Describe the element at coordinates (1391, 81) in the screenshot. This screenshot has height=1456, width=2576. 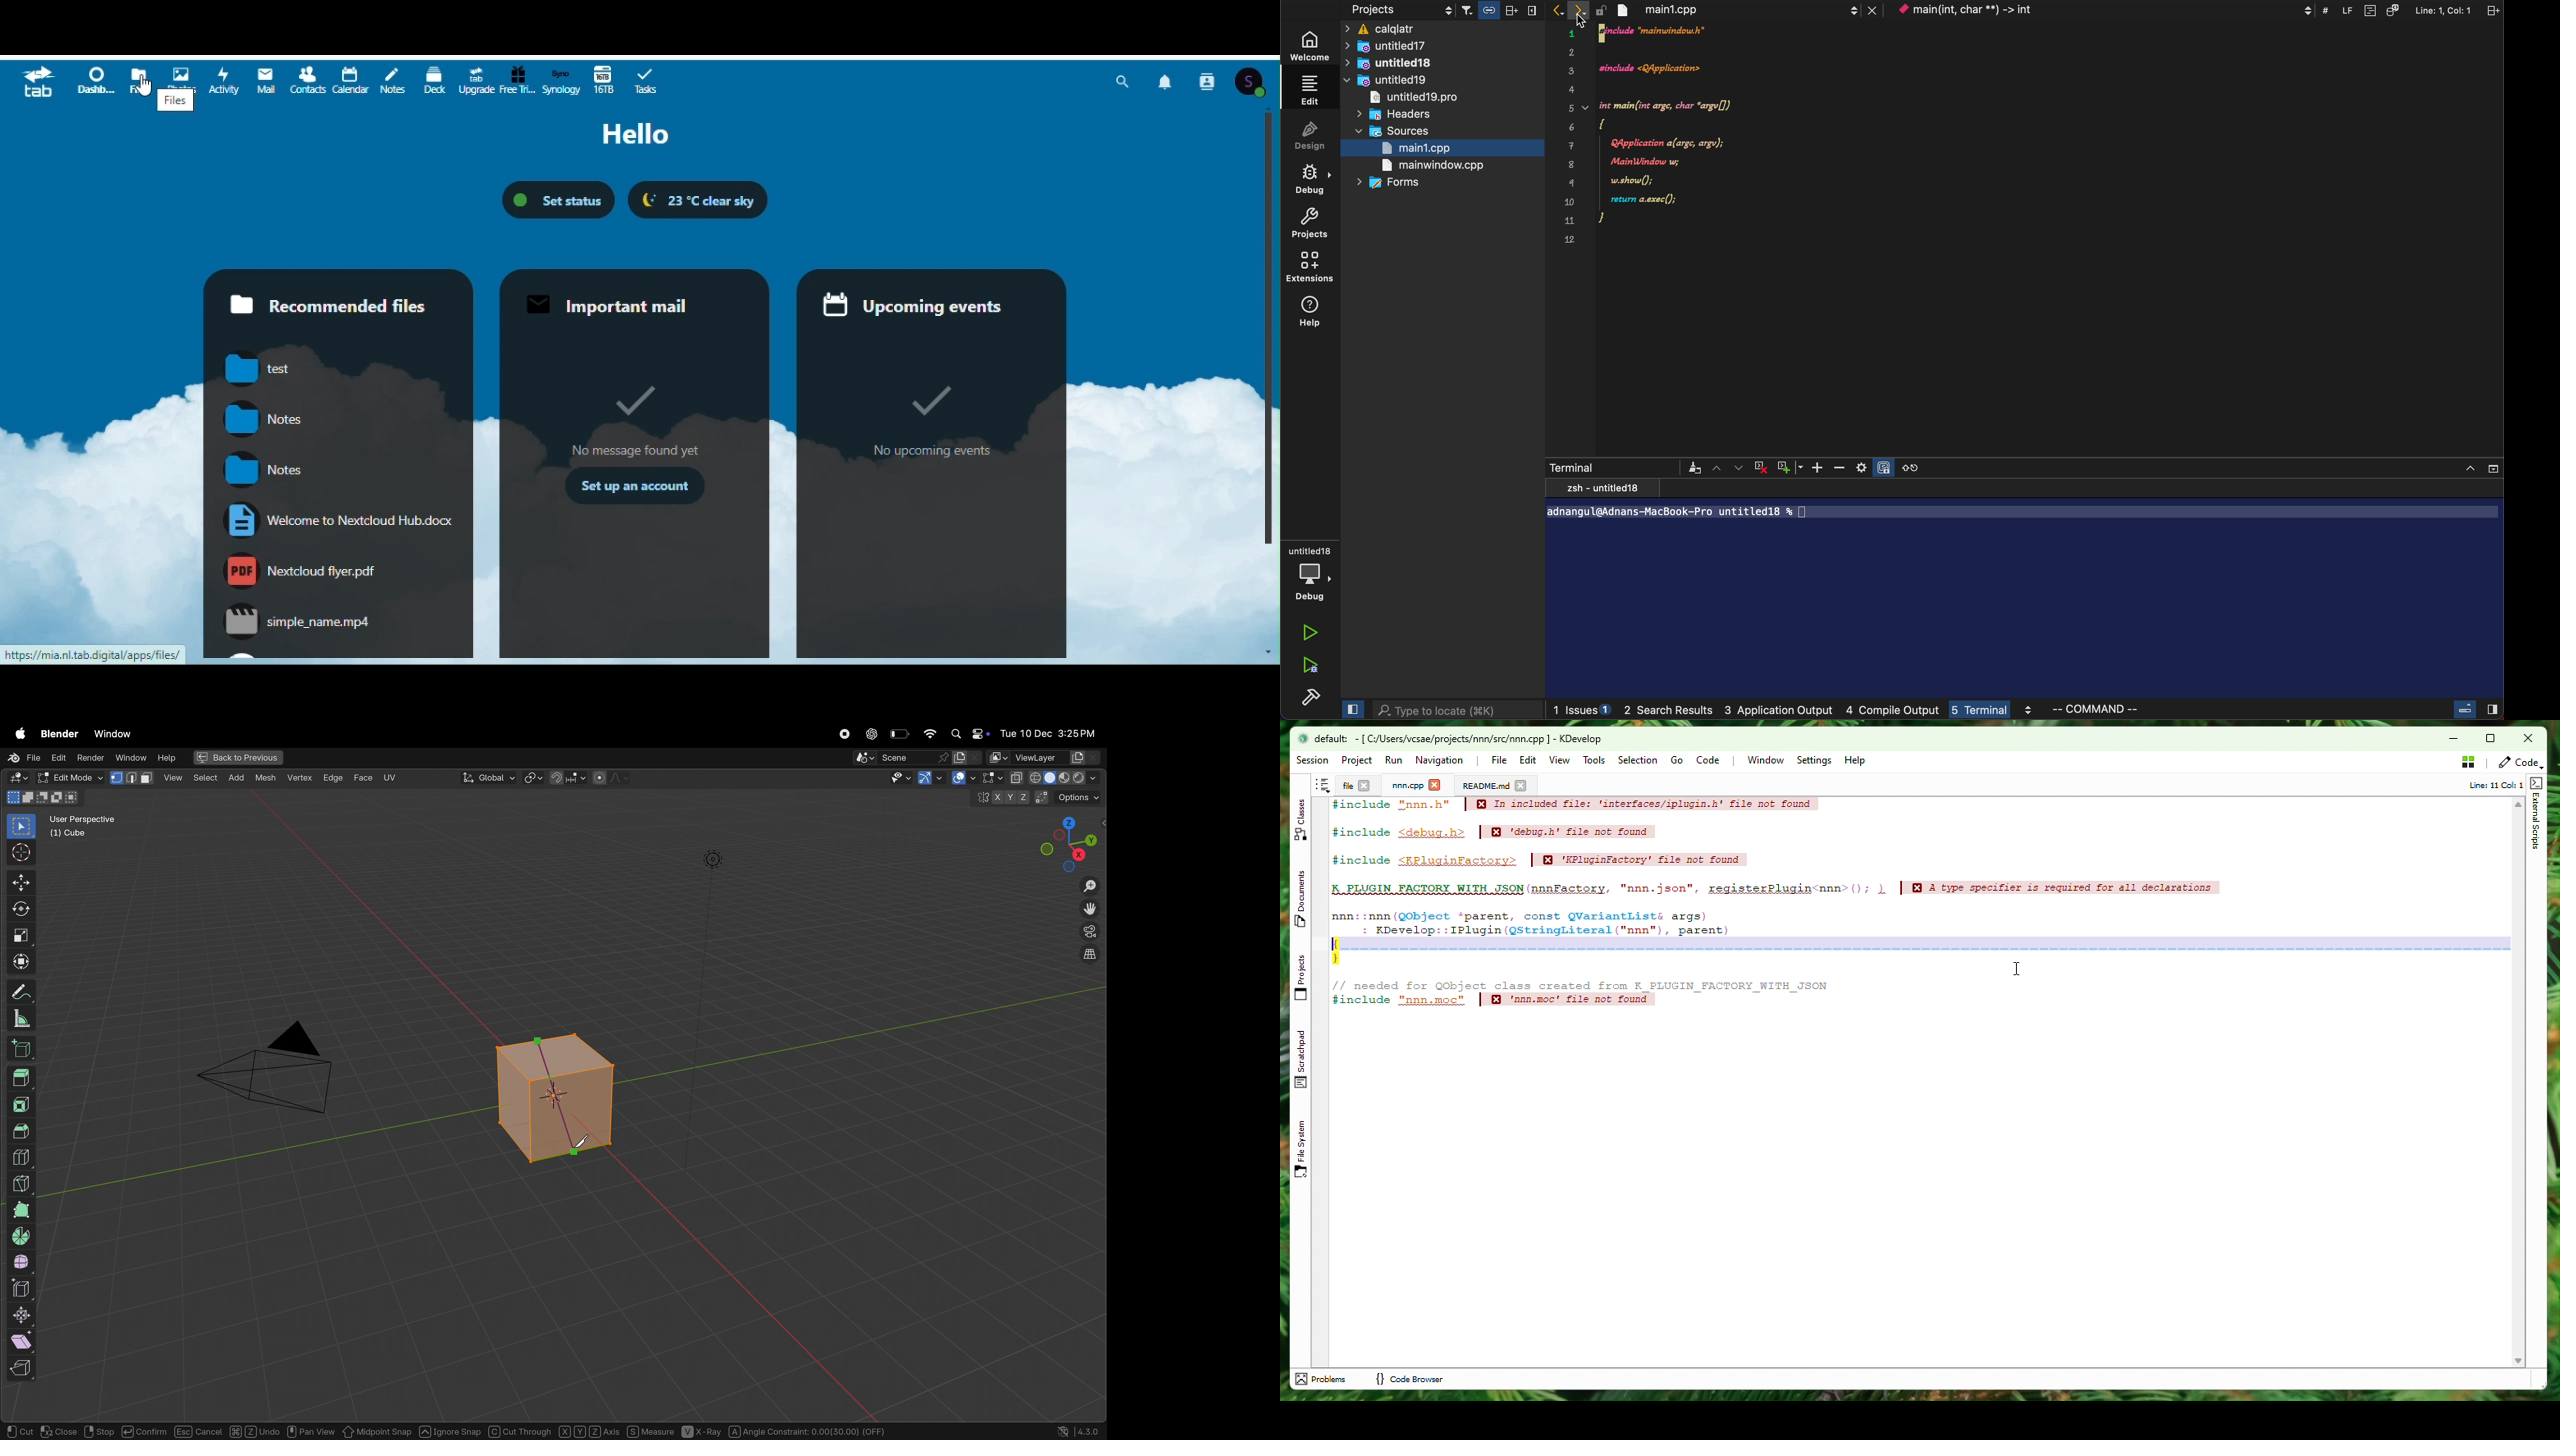
I see `untiled19` at that location.